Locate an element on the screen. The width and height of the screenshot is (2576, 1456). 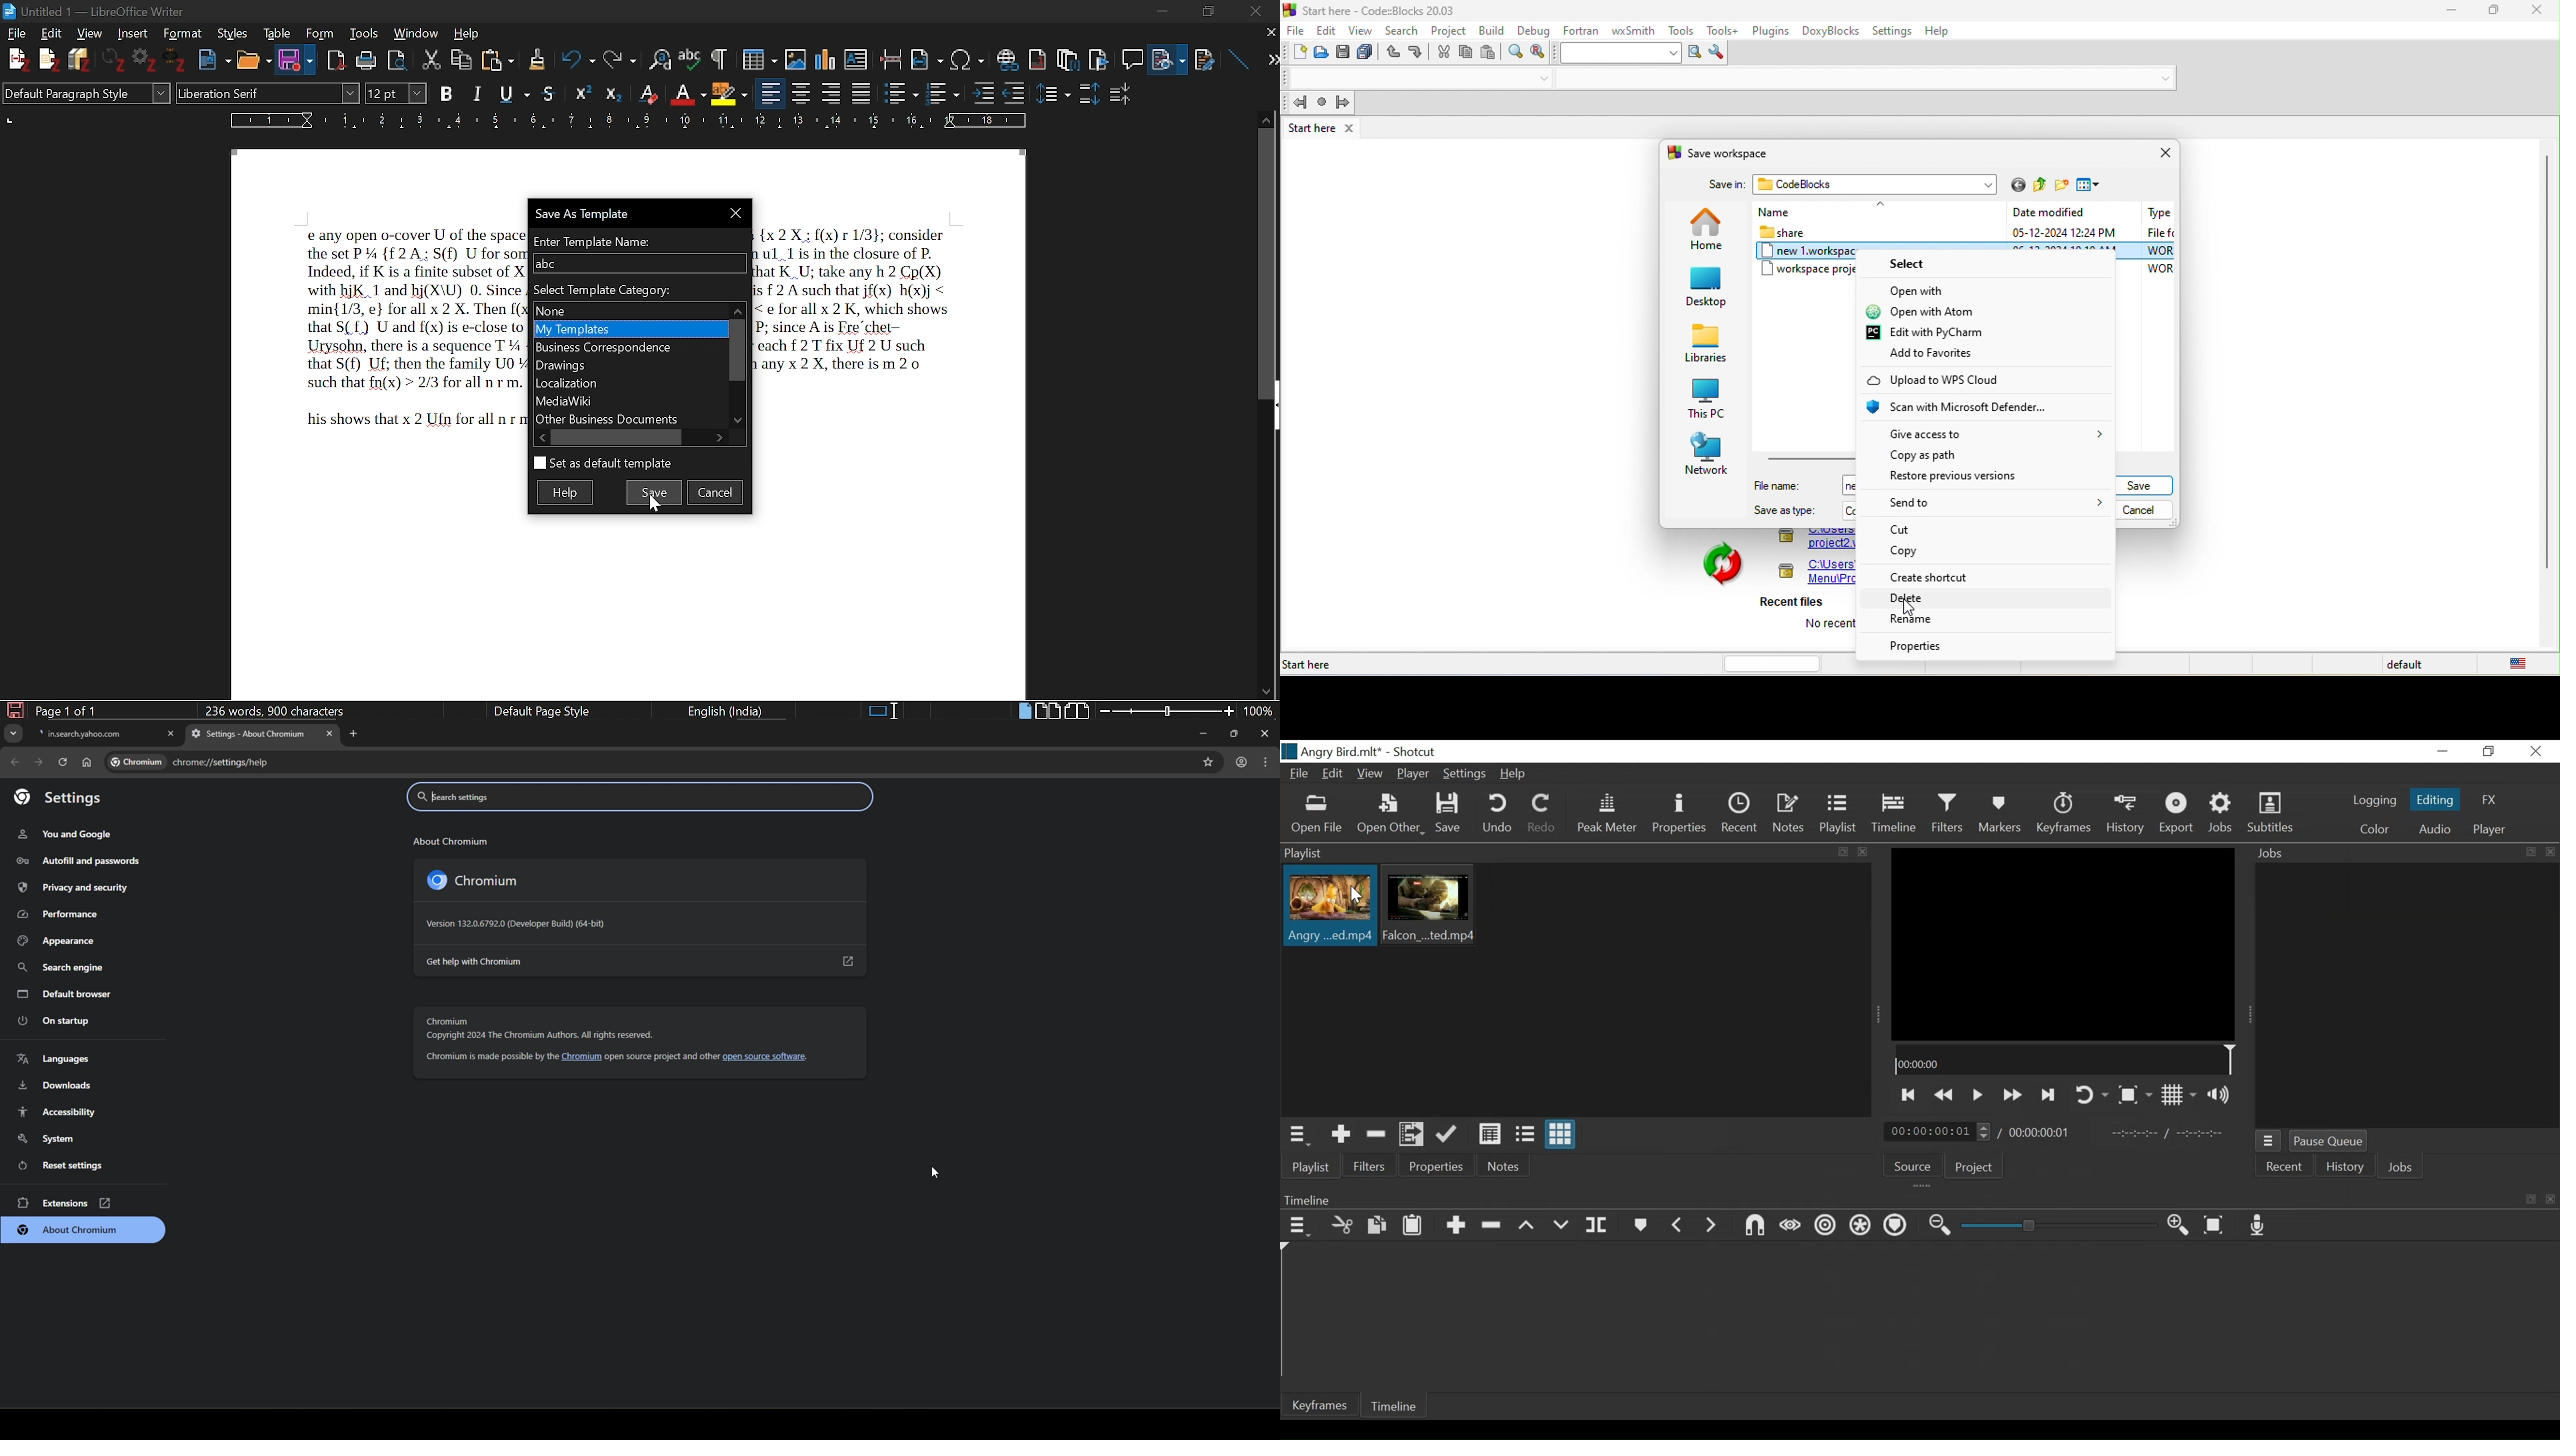
LibewOffice Writer is located at coordinates (9, 10).